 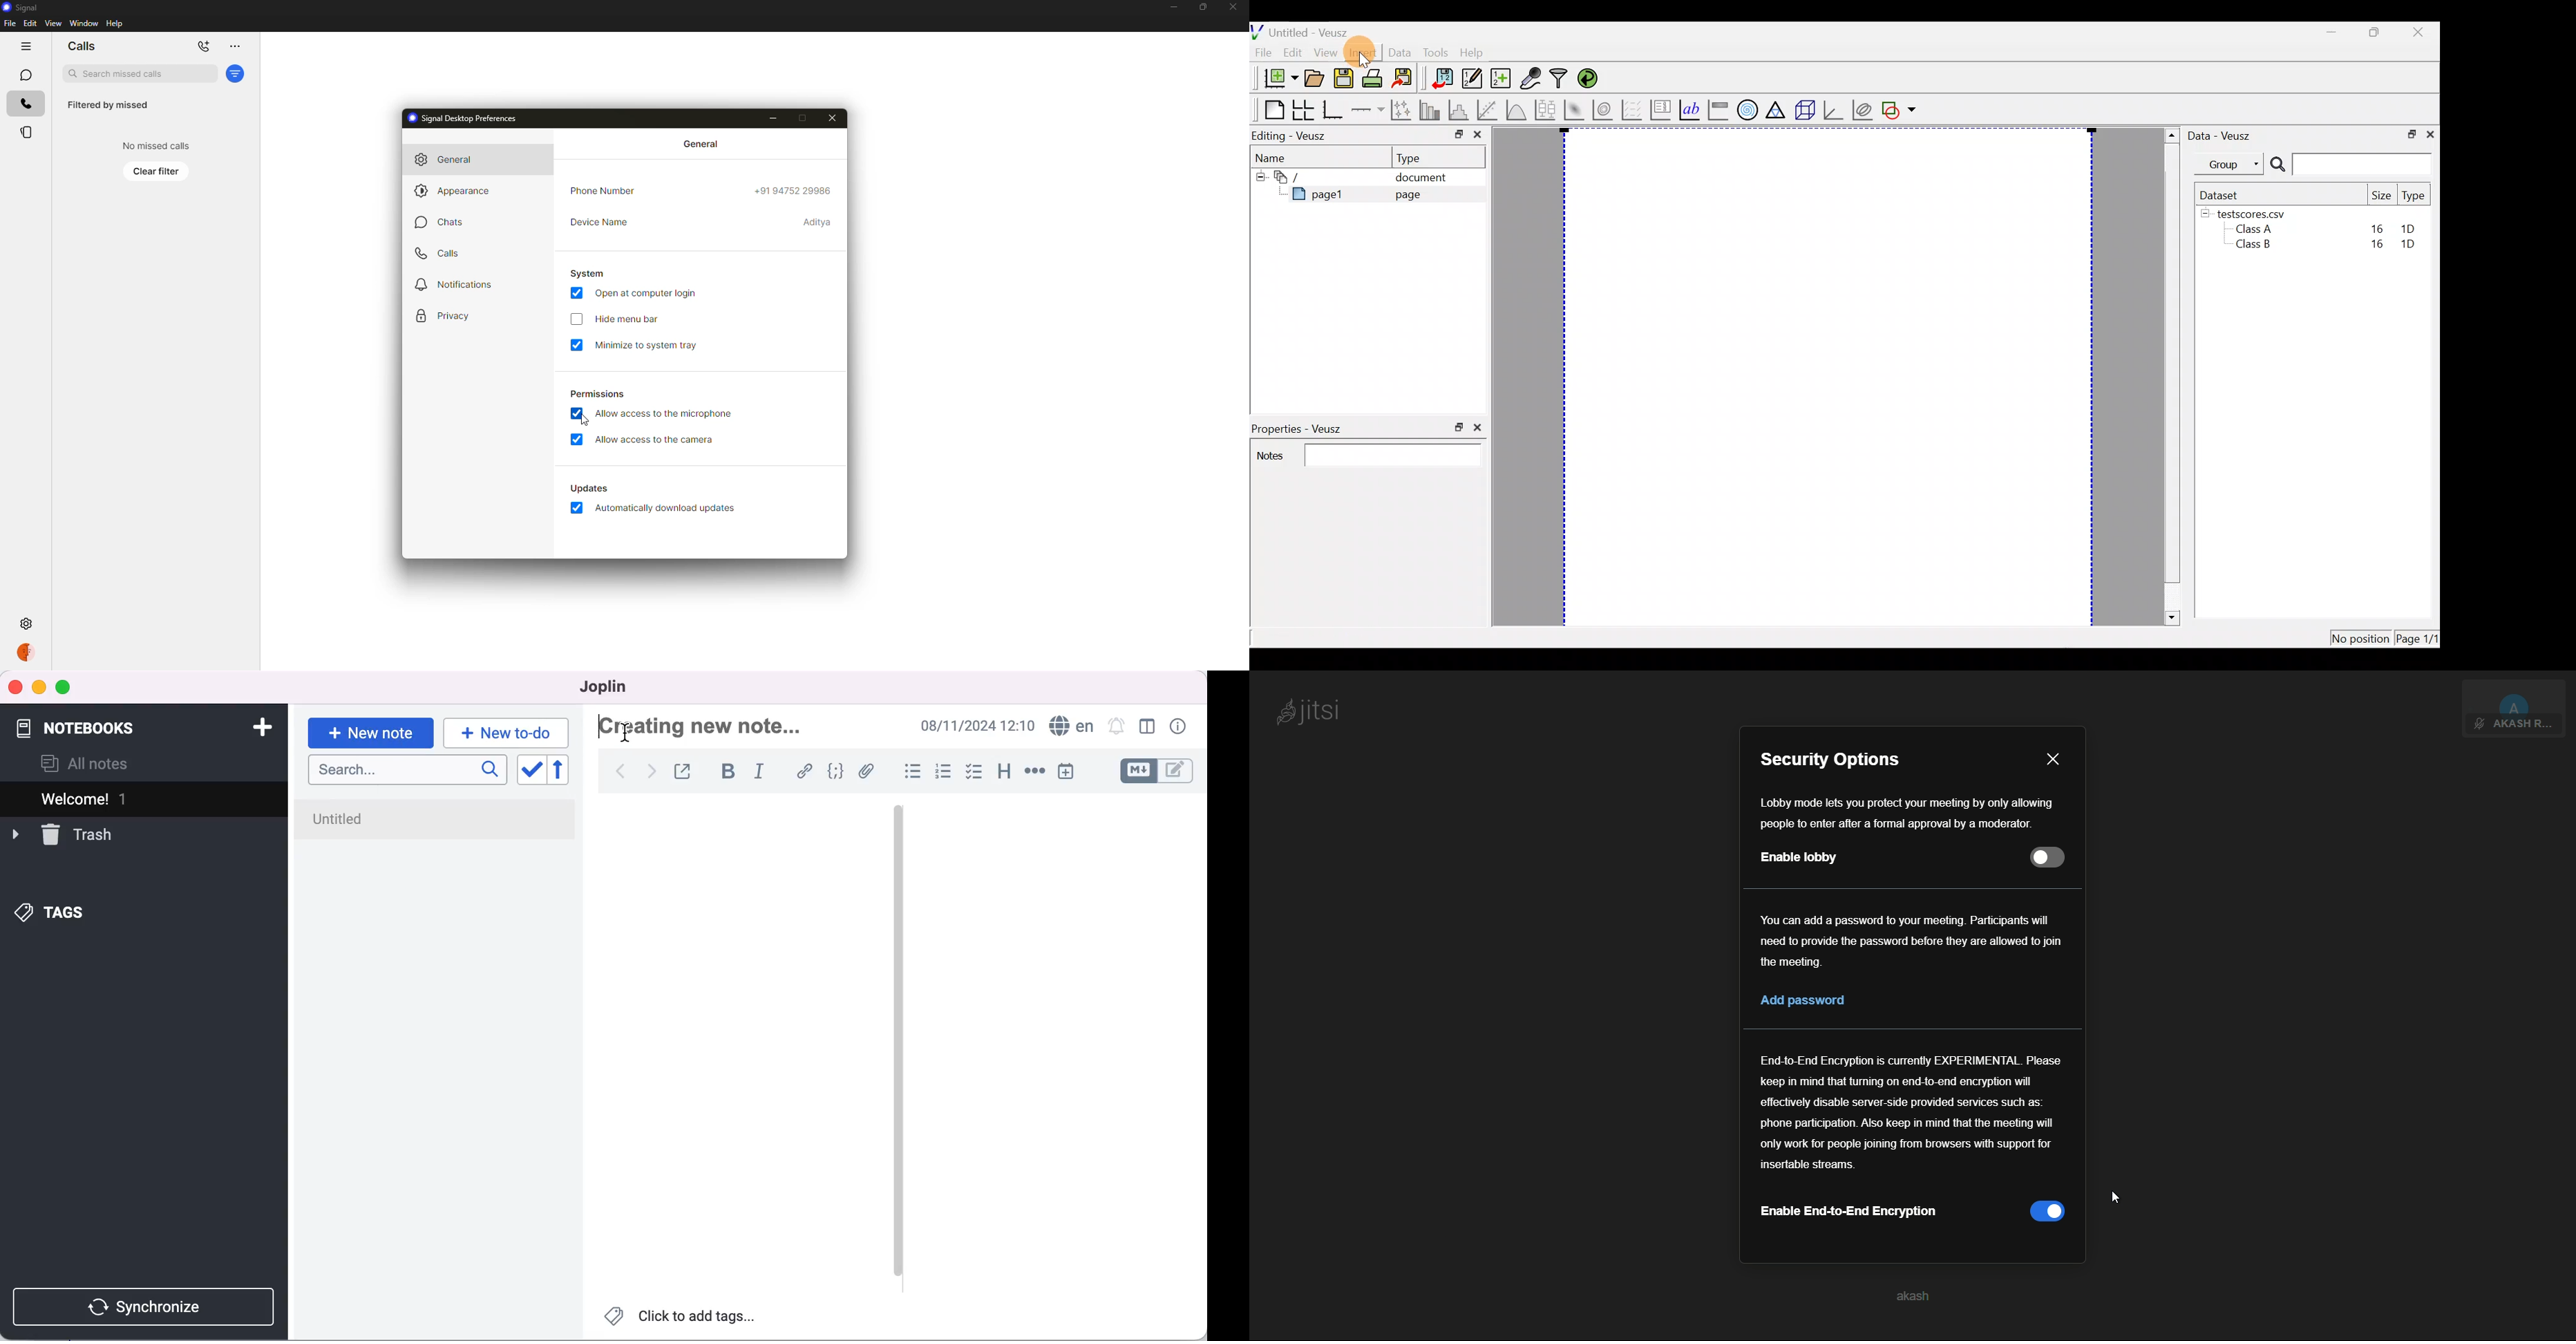 I want to click on notifications, so click(x=461, y=284).